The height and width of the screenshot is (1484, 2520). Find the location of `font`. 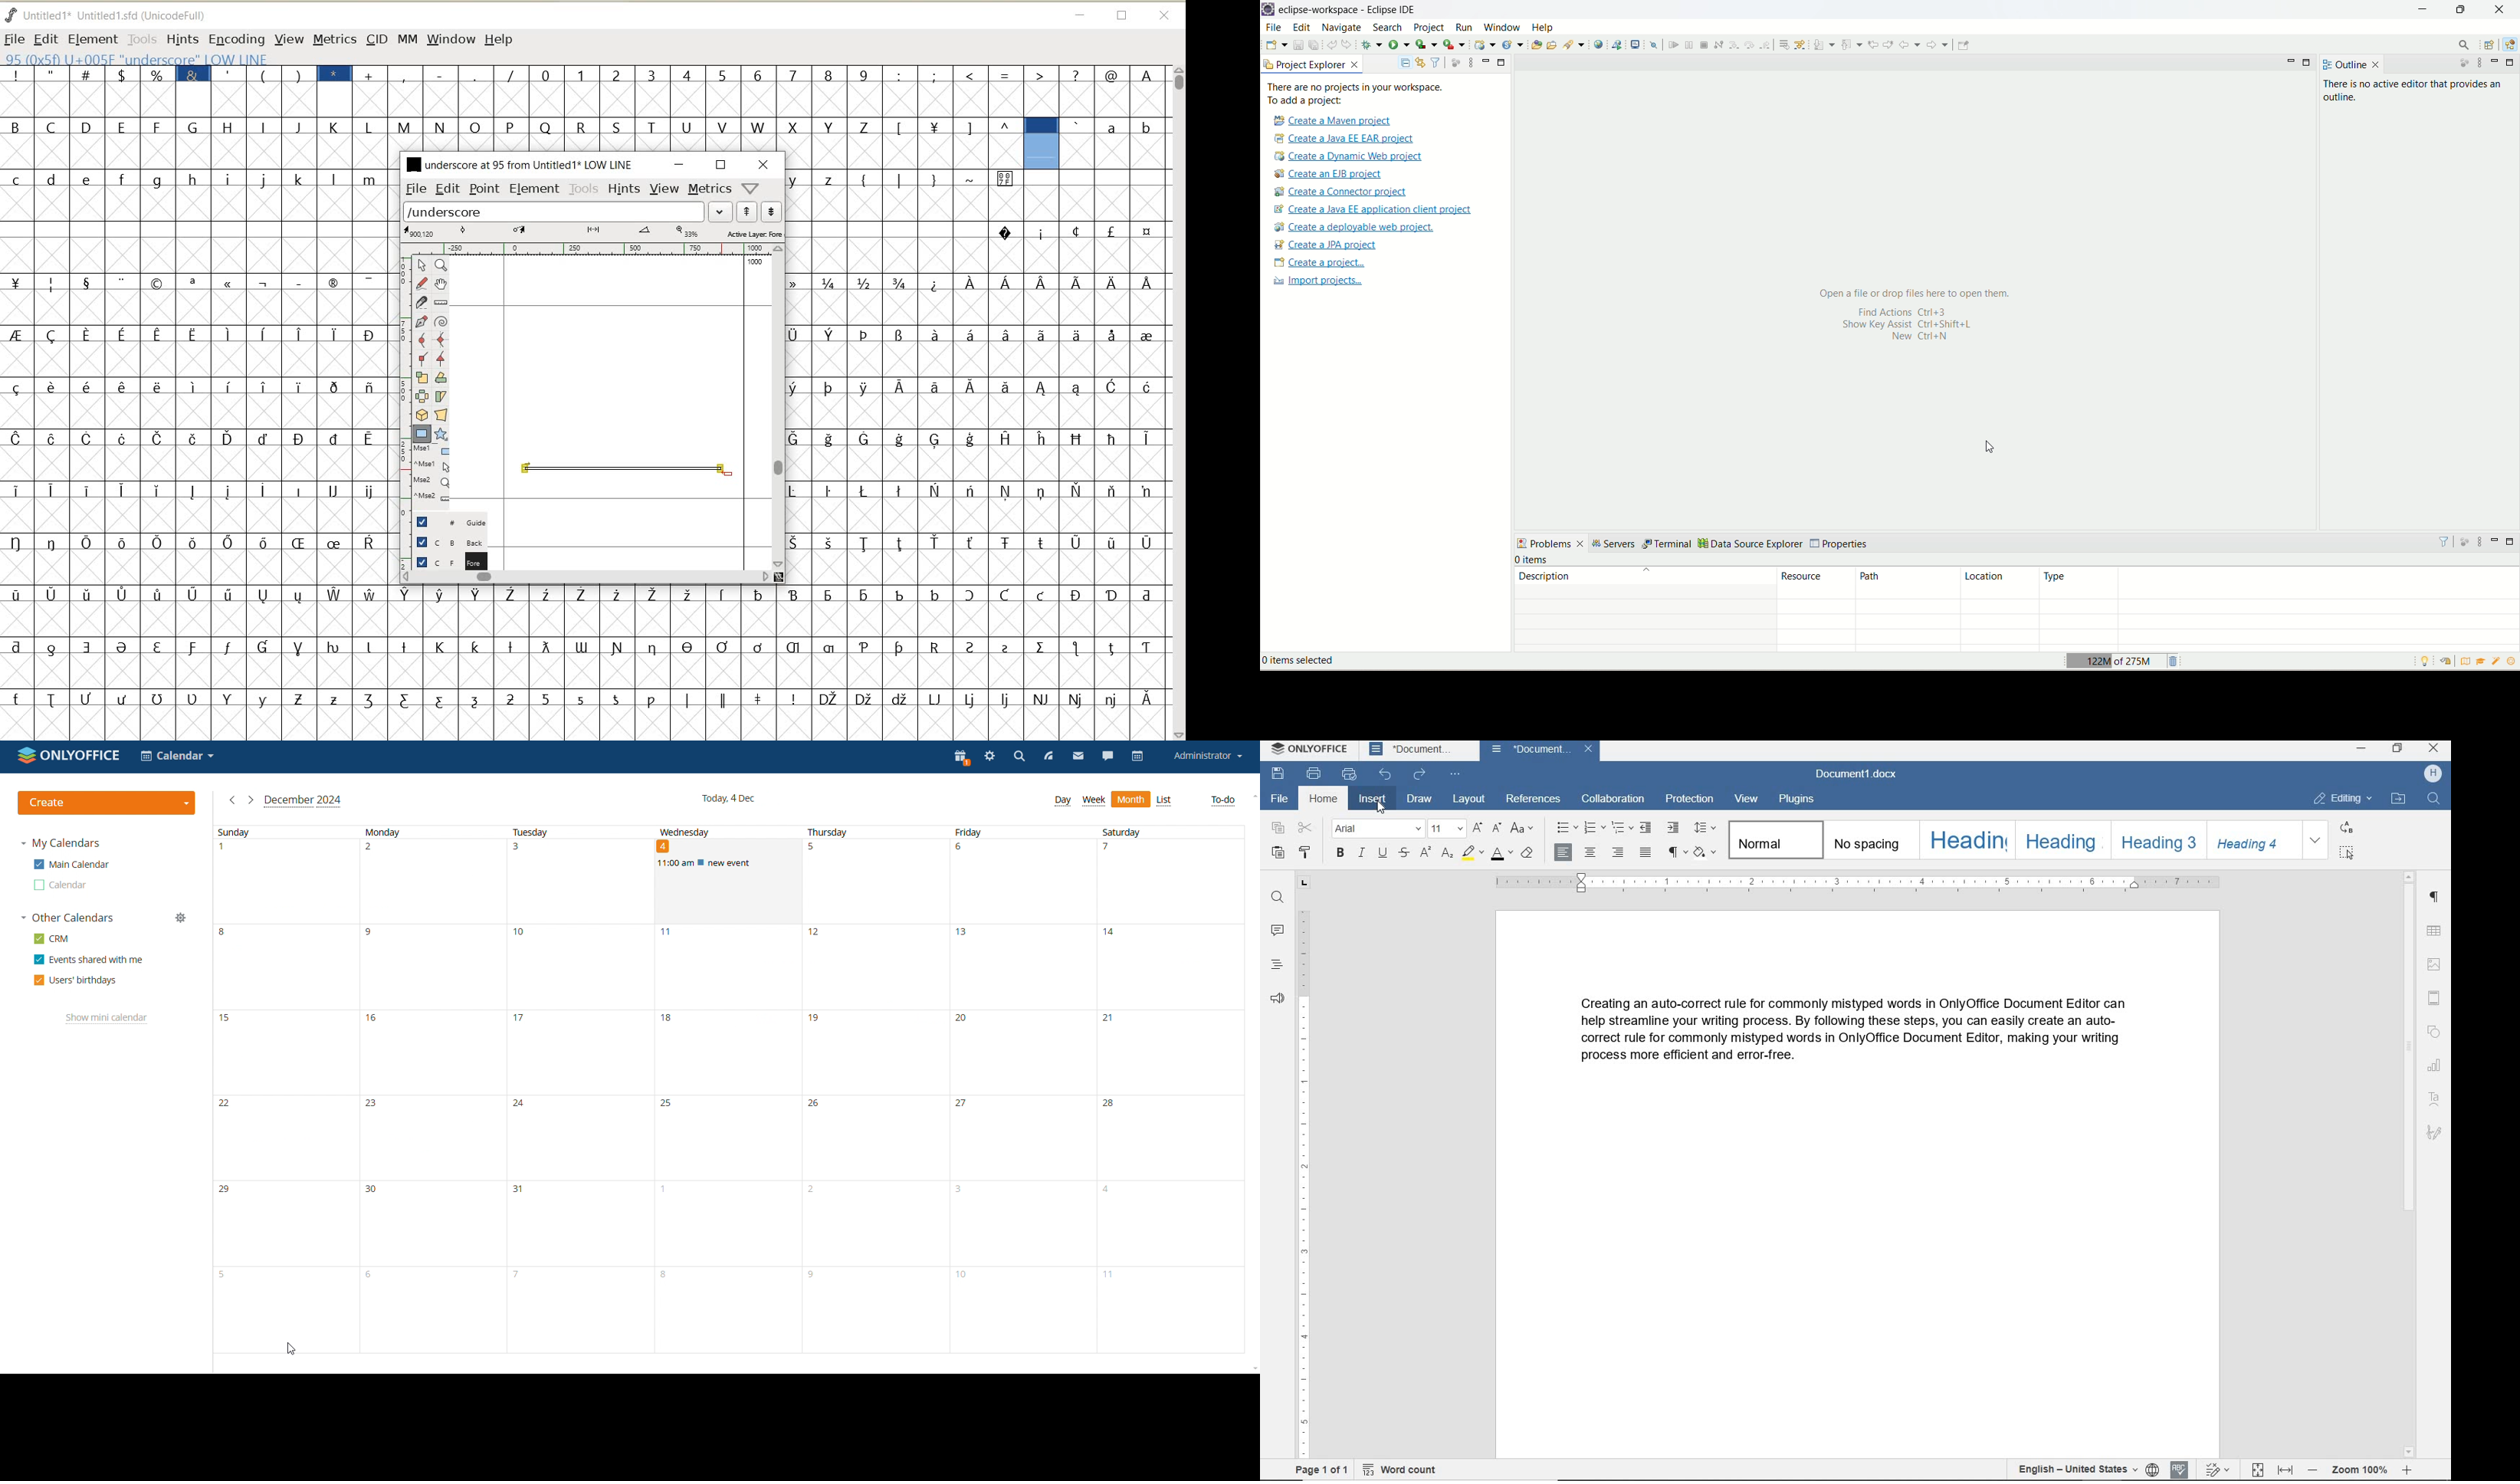

font is located at coordinates (1377, 827).